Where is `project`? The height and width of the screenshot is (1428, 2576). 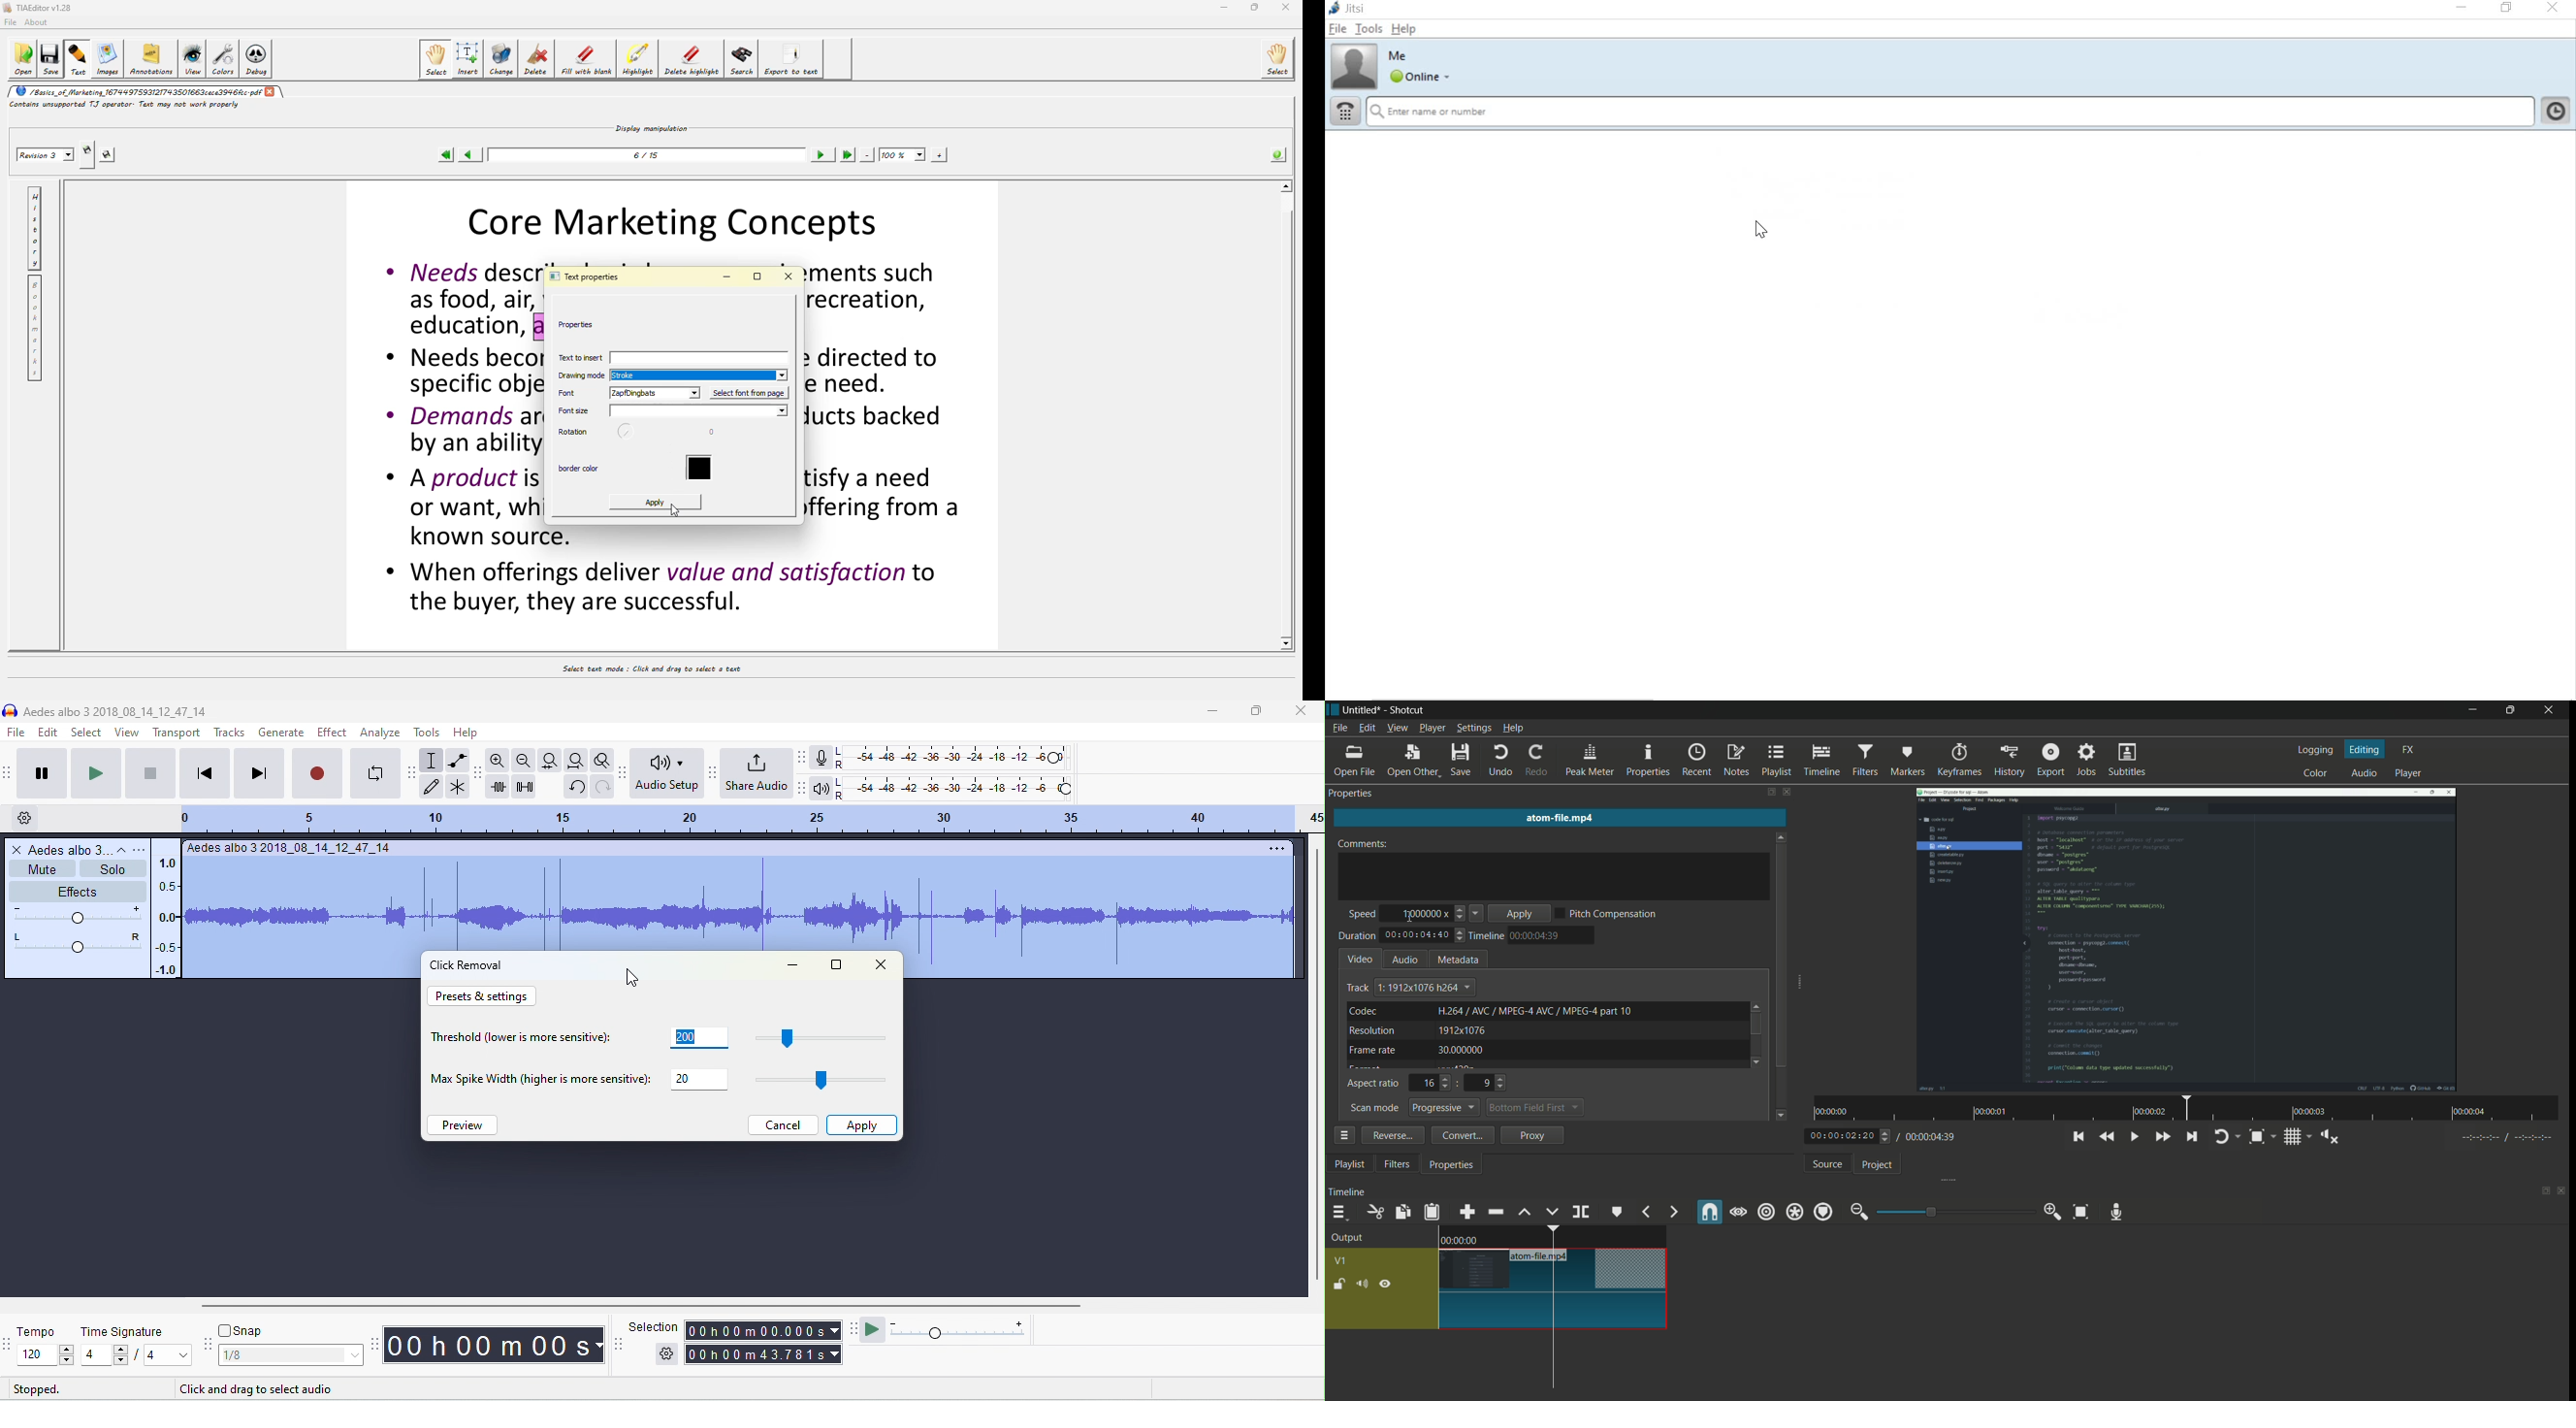
project is located at coordinates (1879, 1164).